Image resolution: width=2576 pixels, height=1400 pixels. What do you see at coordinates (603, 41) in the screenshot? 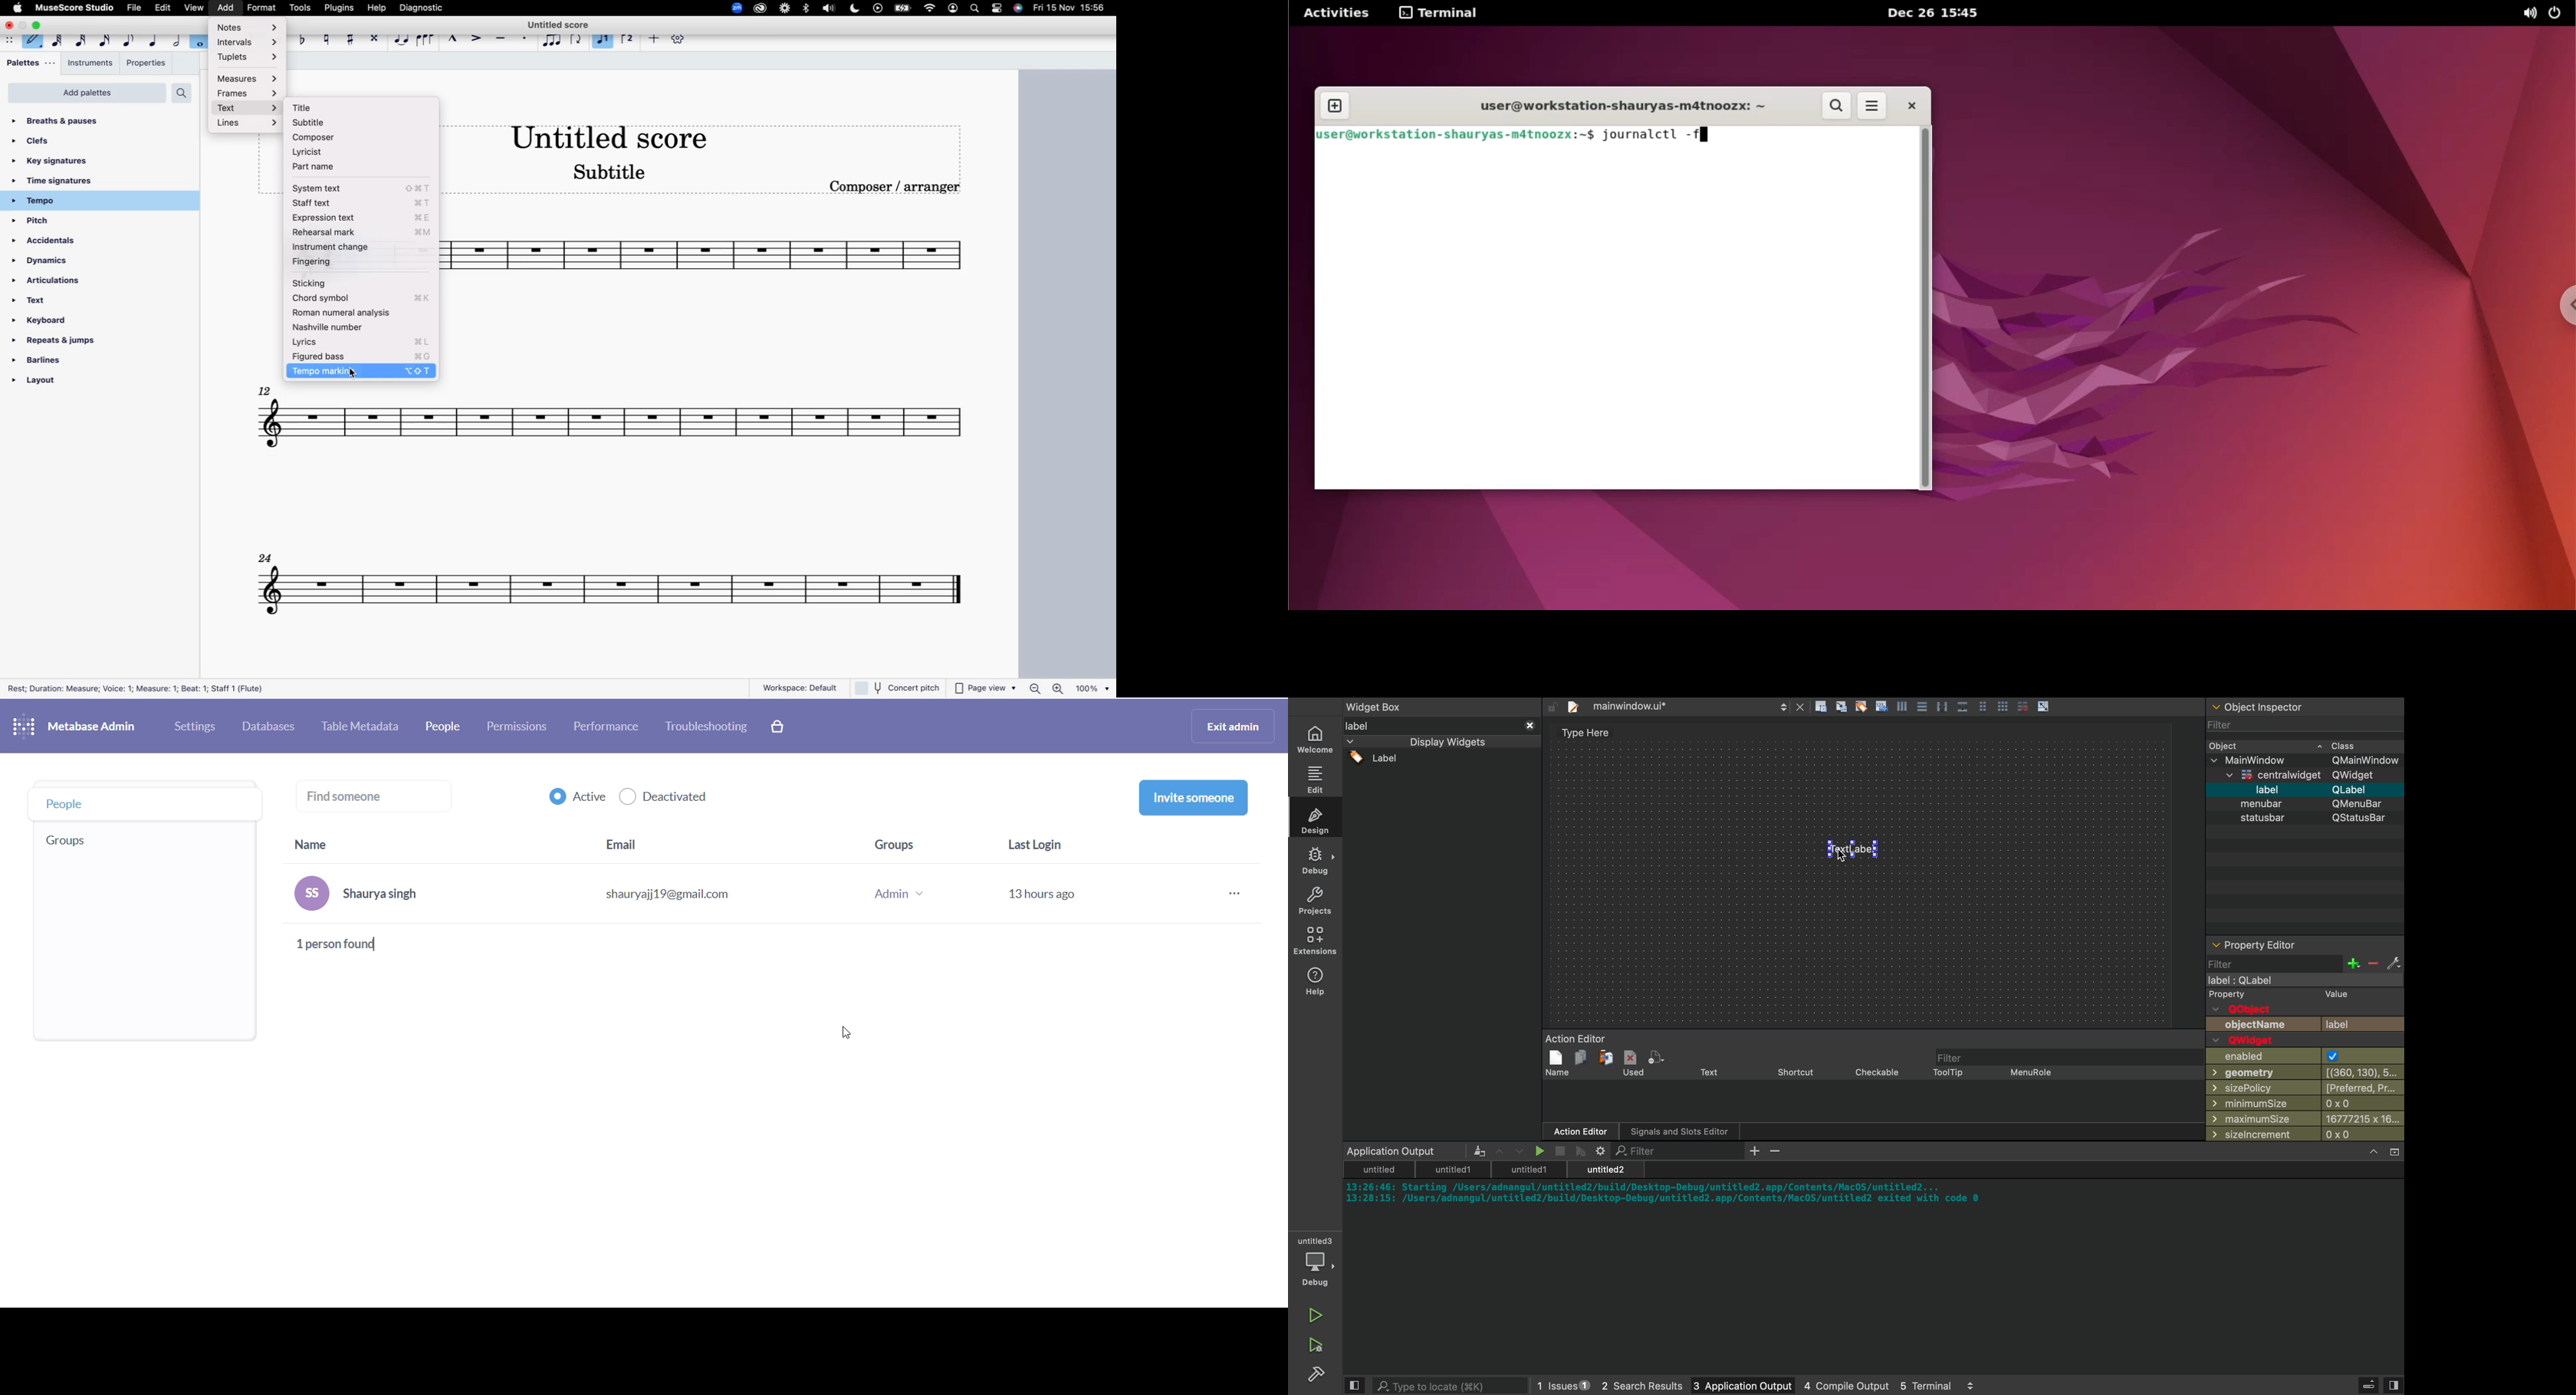
I see `voice 2` at bounding box center [603, 41].